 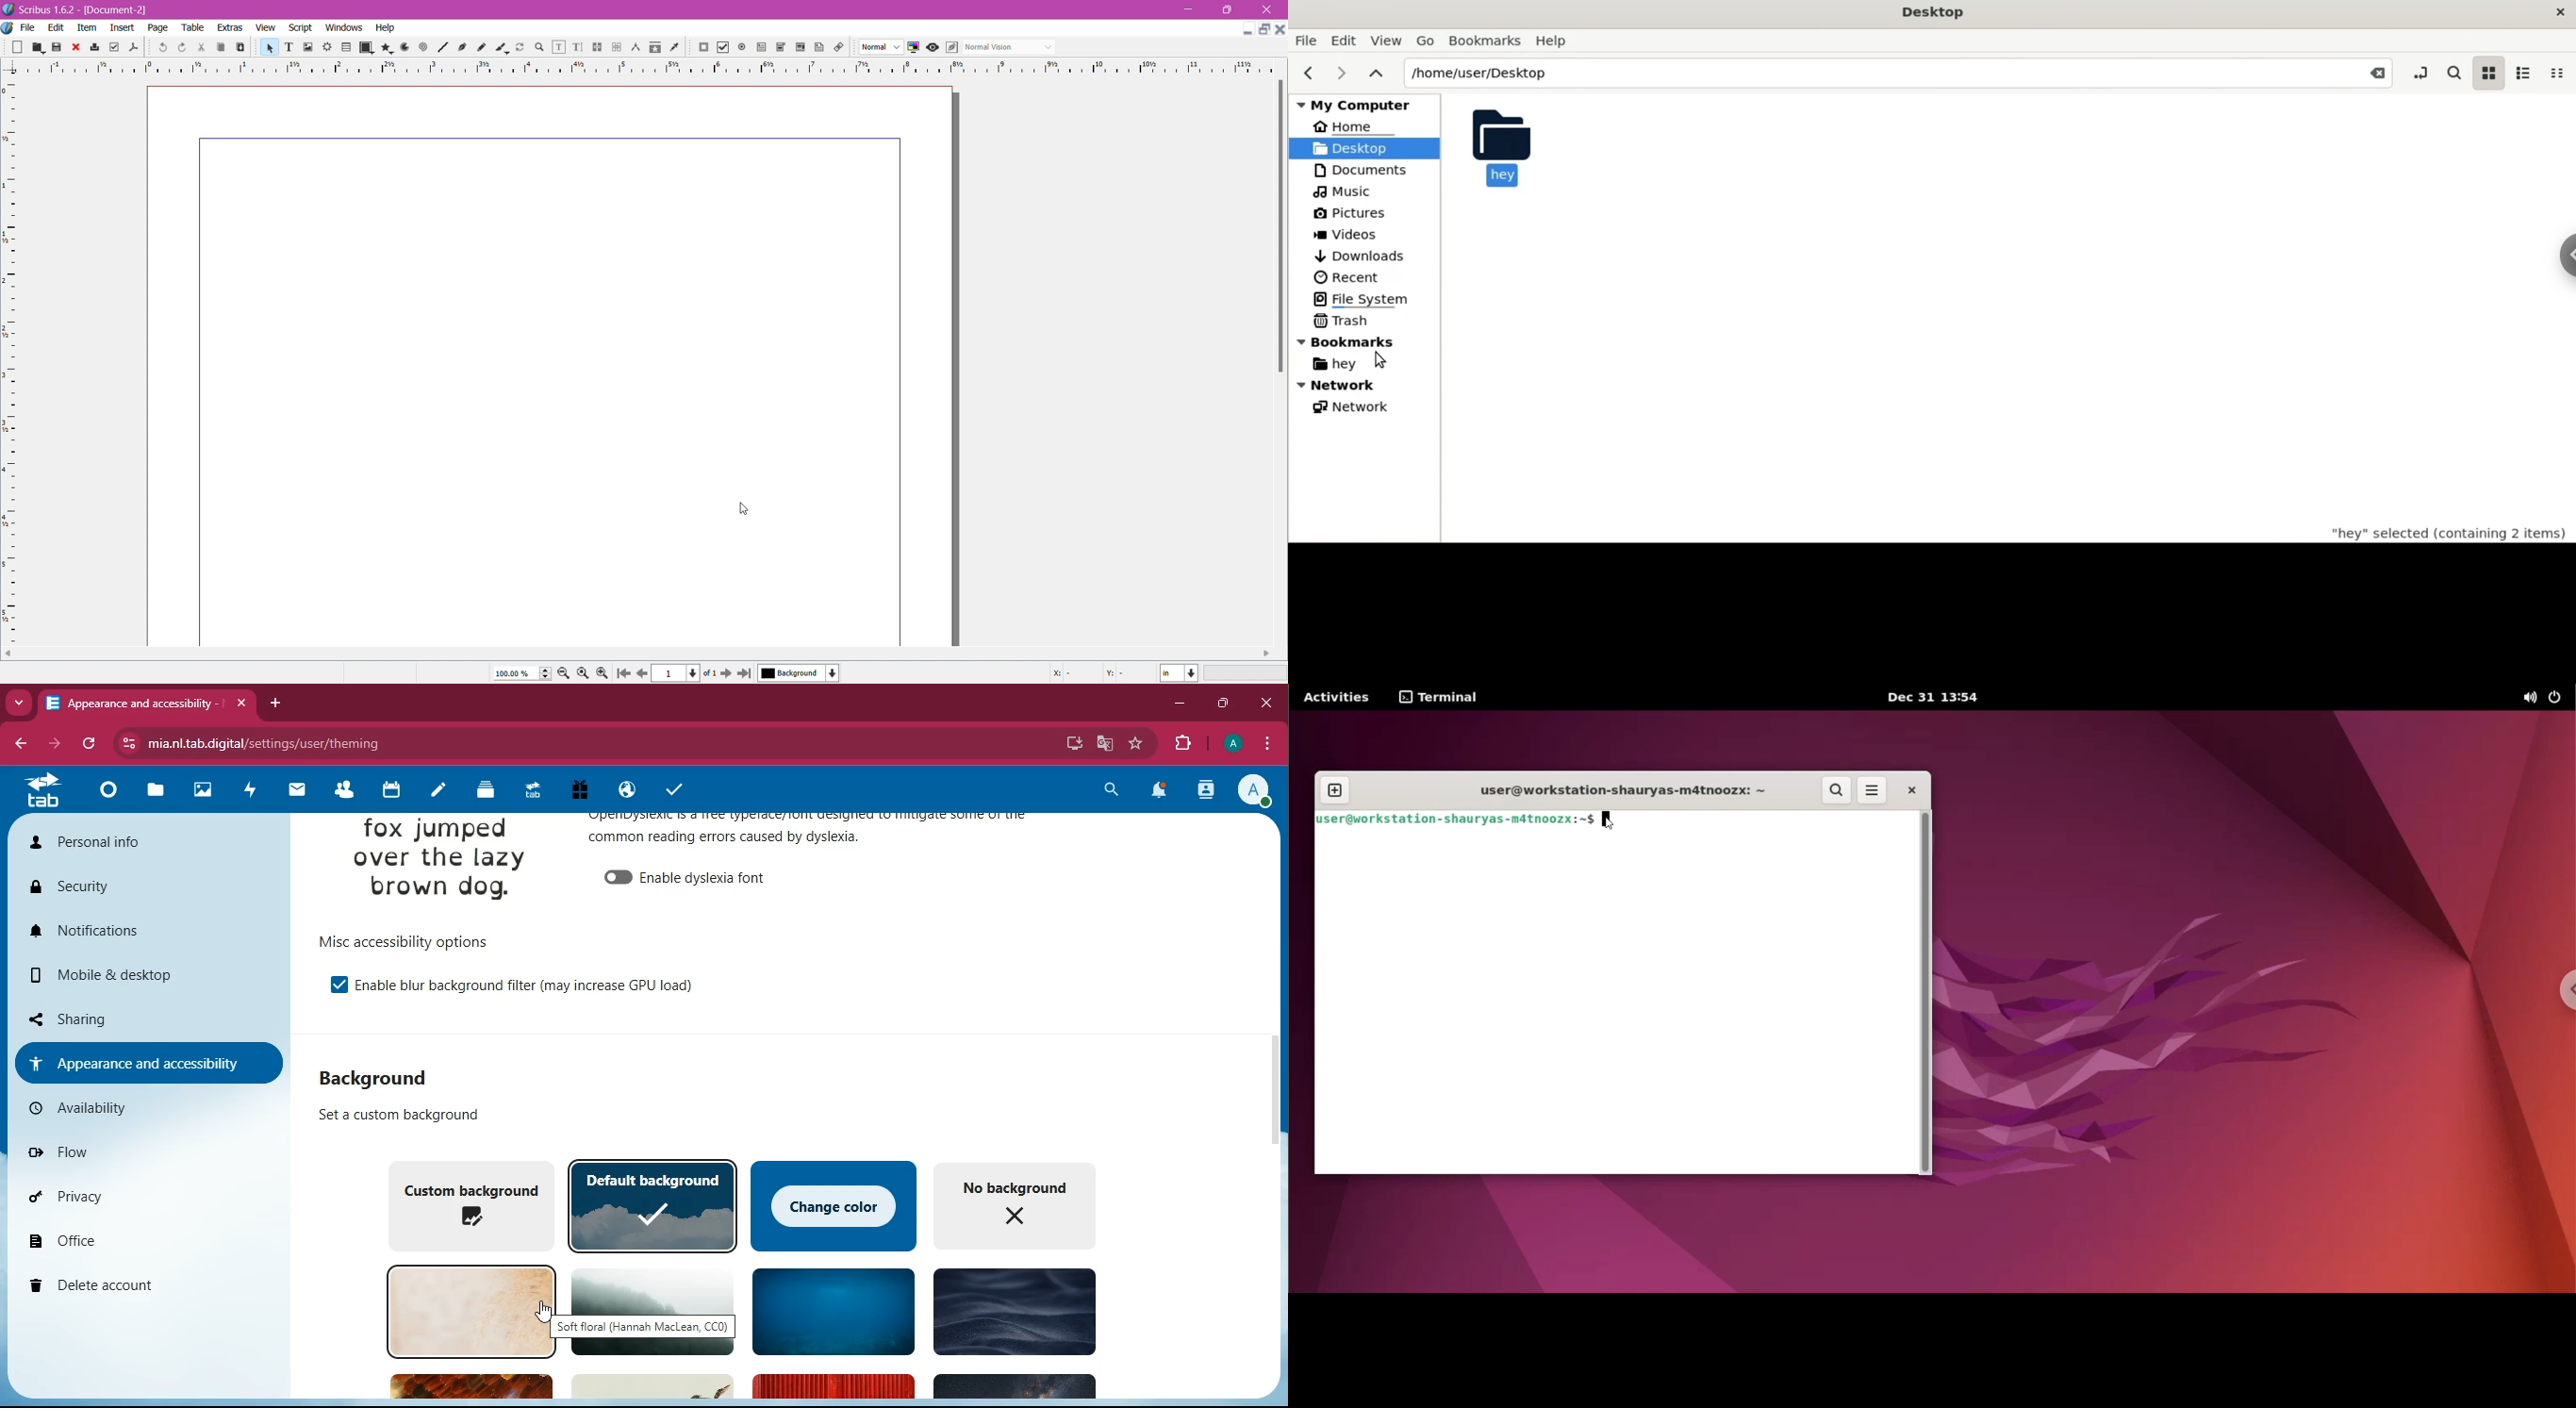 What do you see at coordinates (584, 673) in the screenshot?
I see `zoom icon` at bounding box center [584, 673].